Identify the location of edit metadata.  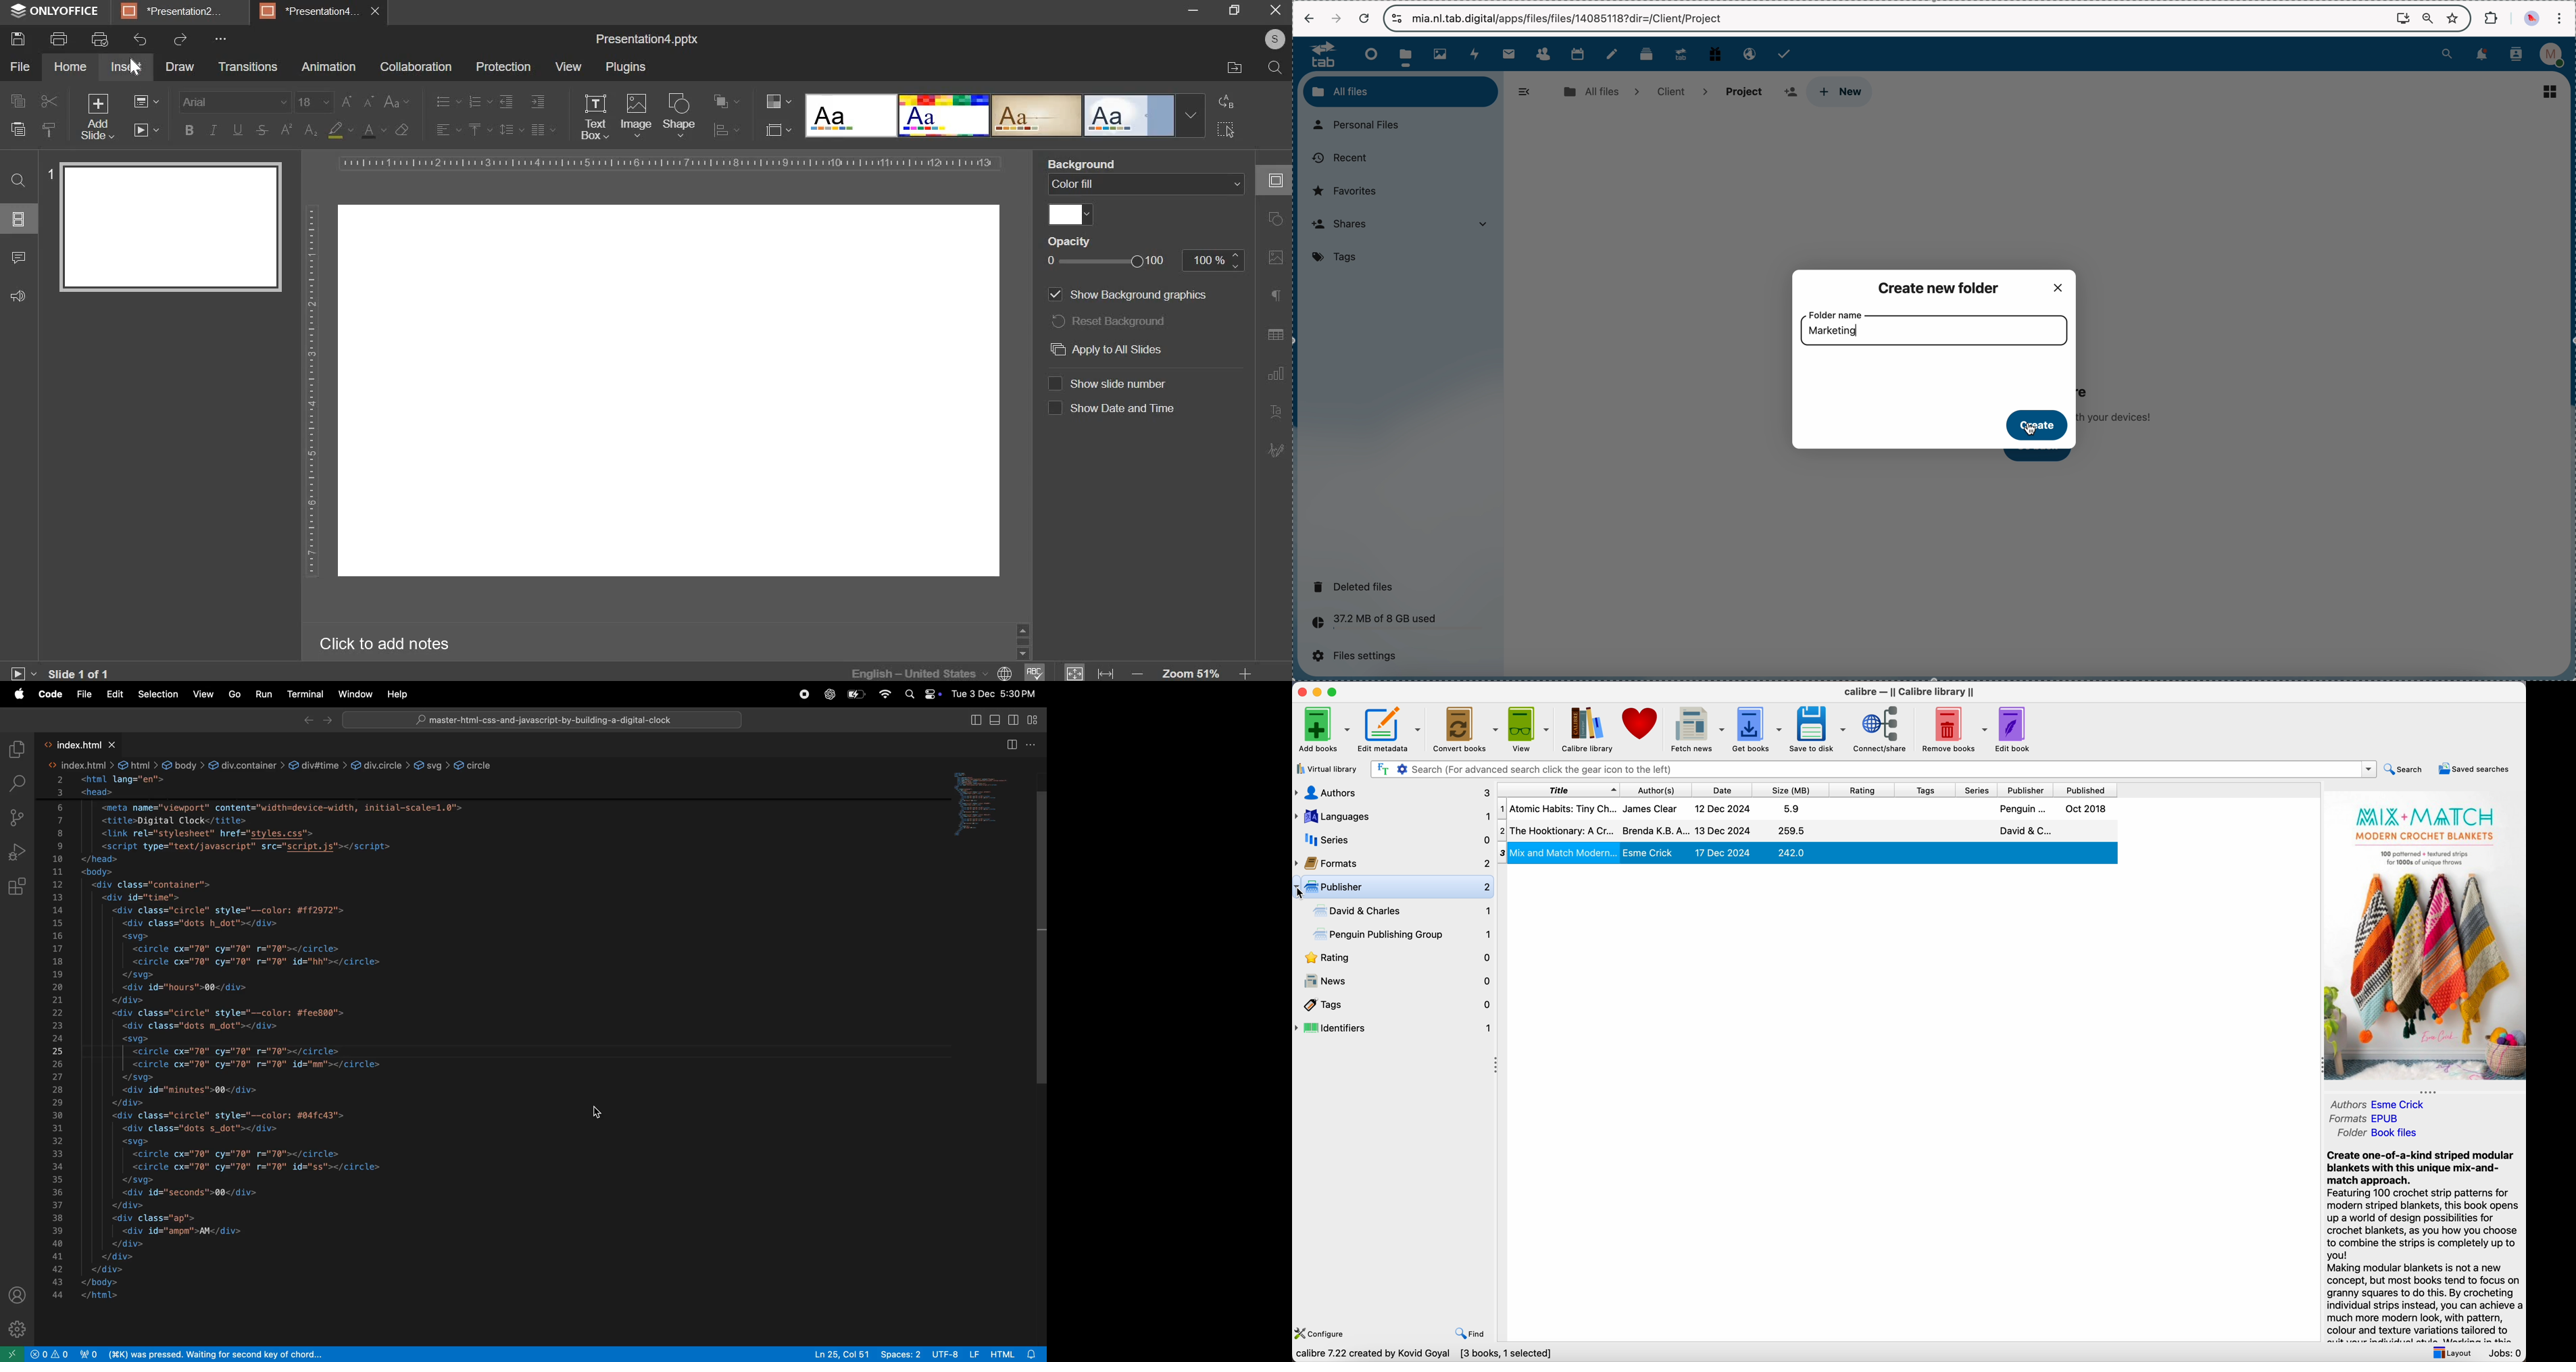
(1392, 729).